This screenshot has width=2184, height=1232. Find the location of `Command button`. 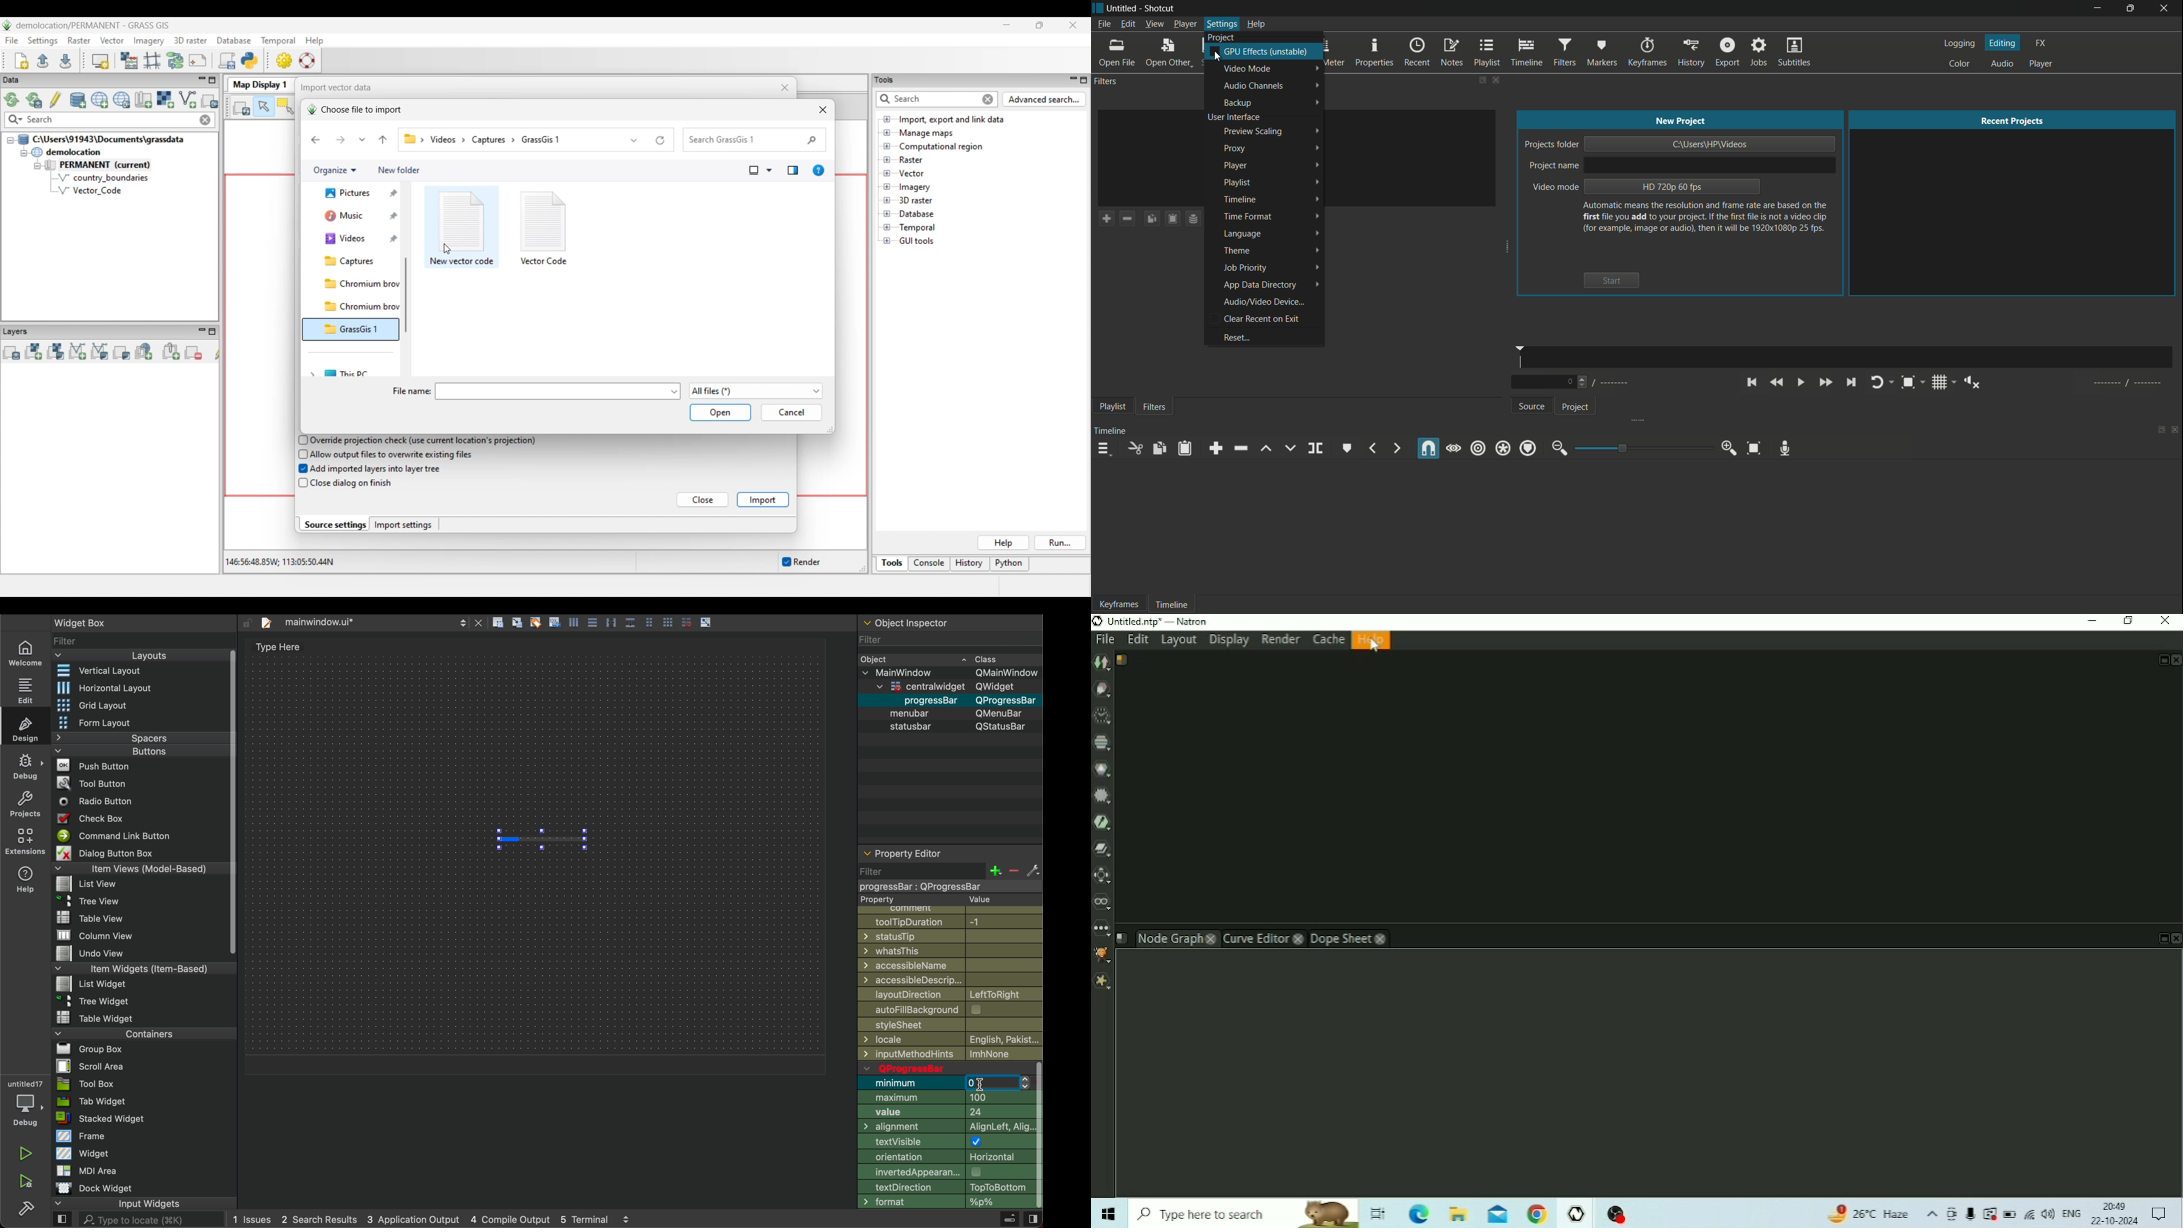

Command button is located at coordinates (118, 835).